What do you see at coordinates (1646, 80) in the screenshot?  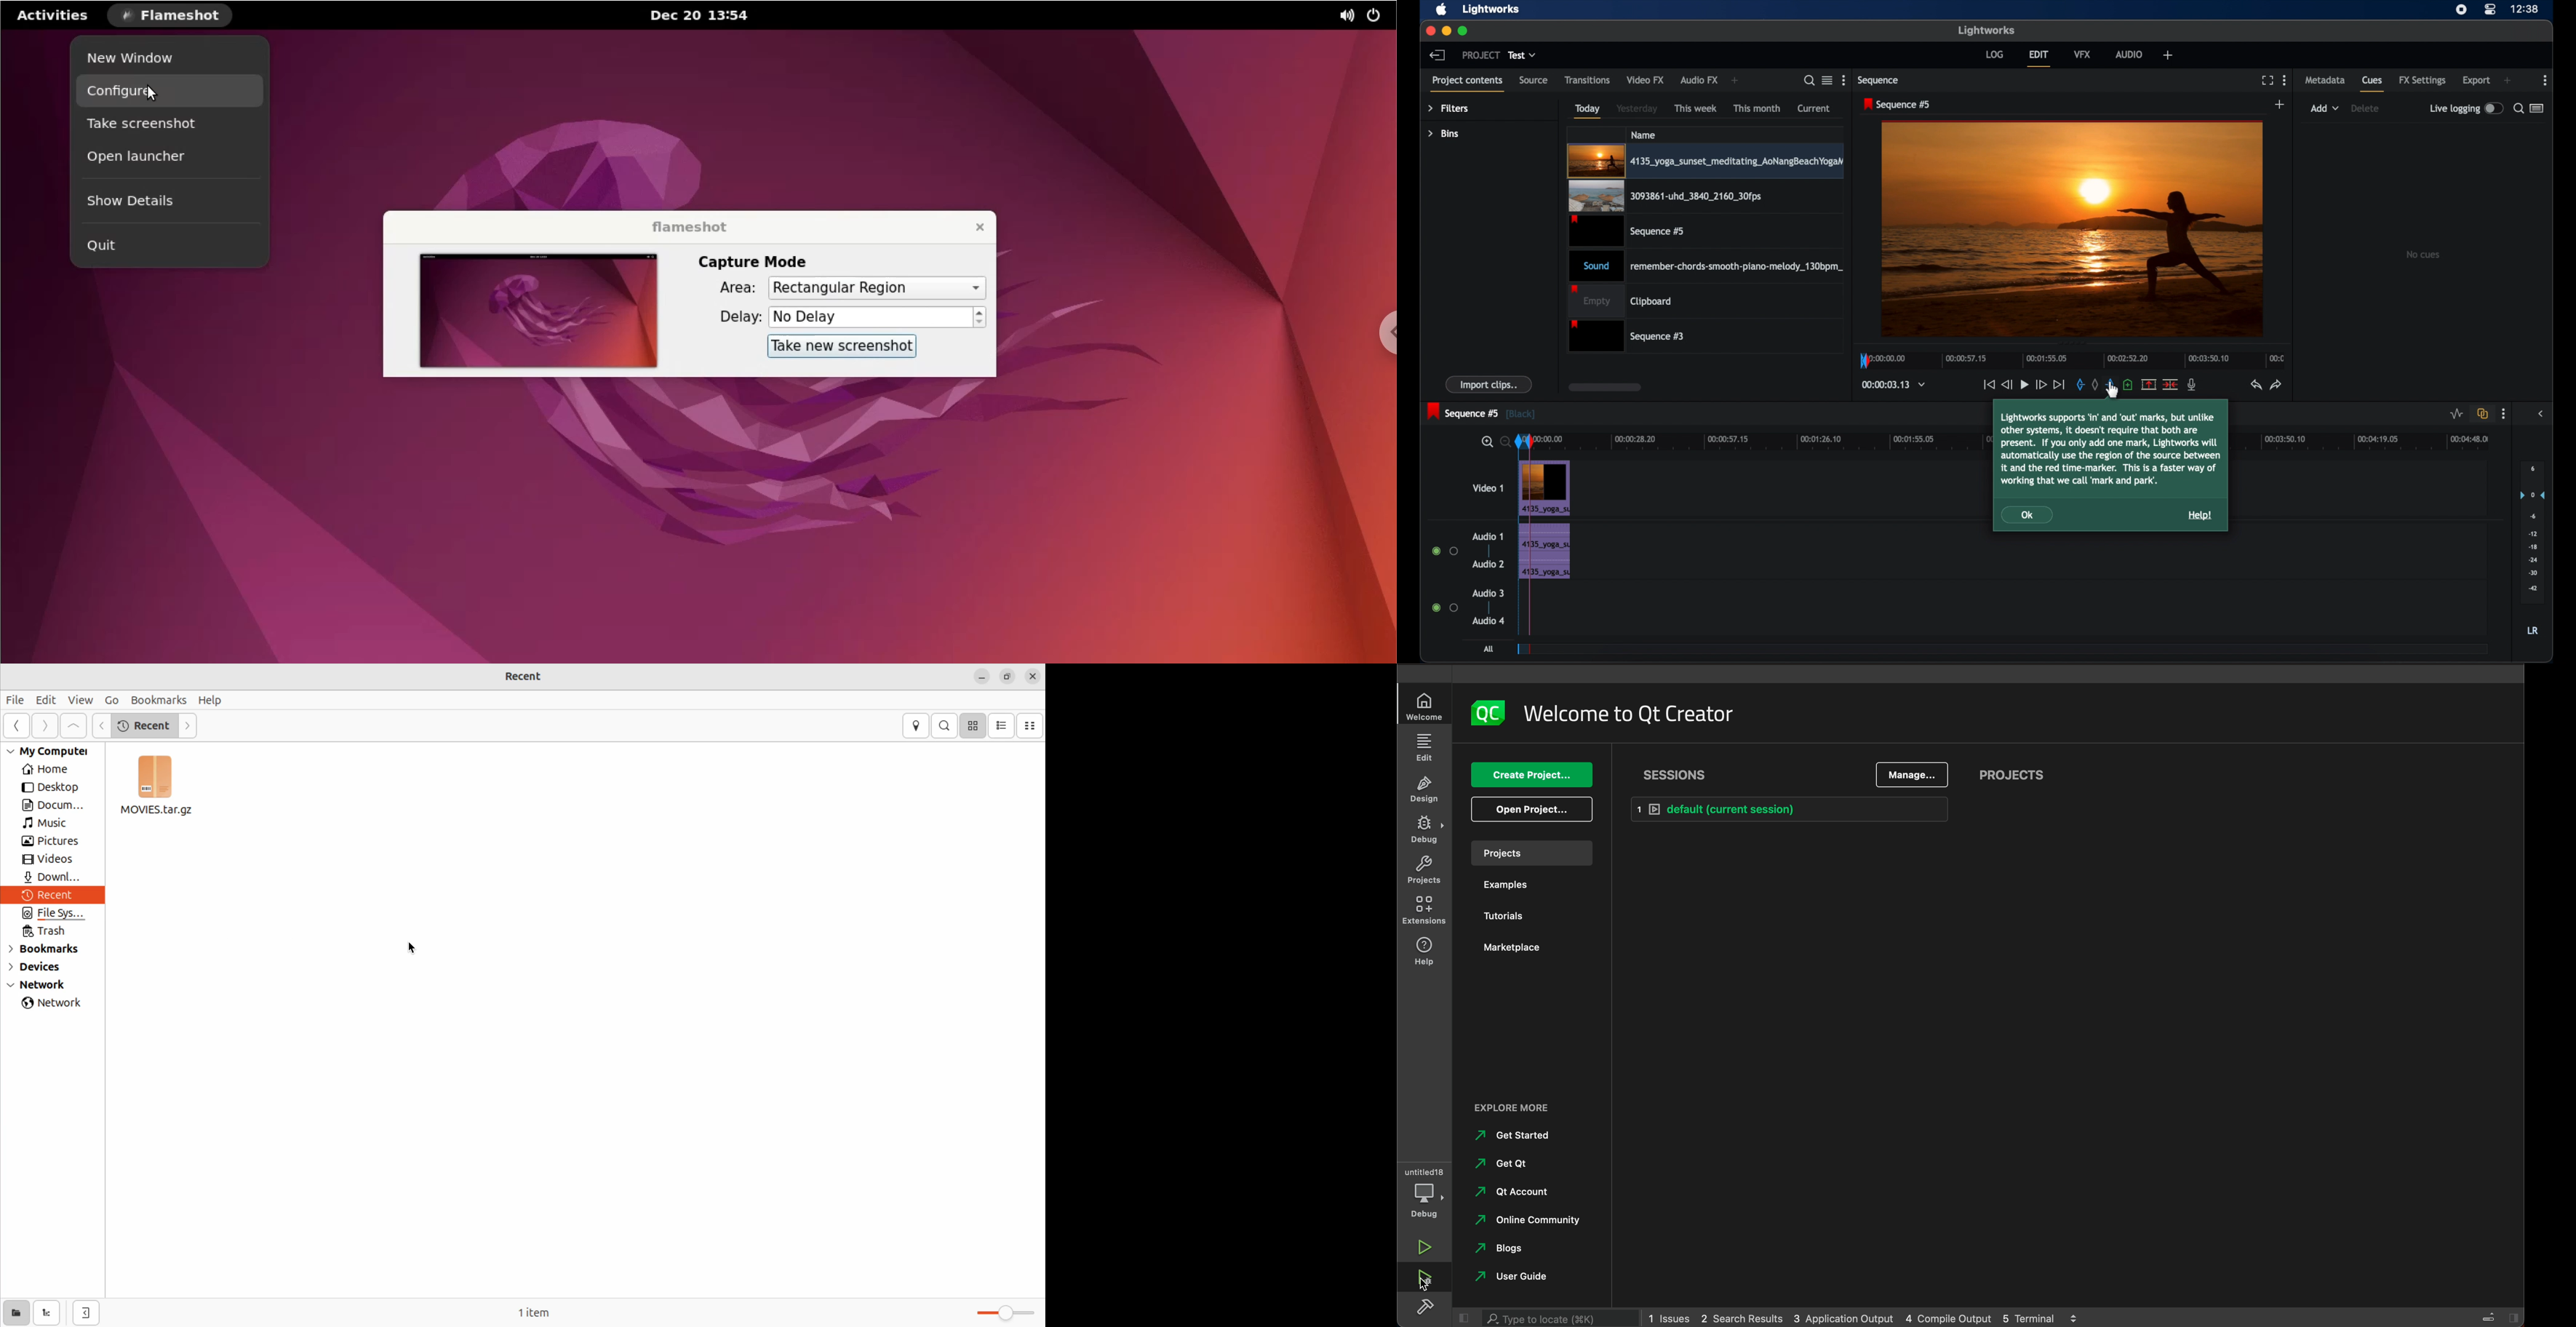 I see `video fx` at bounding box center [1646, 80].